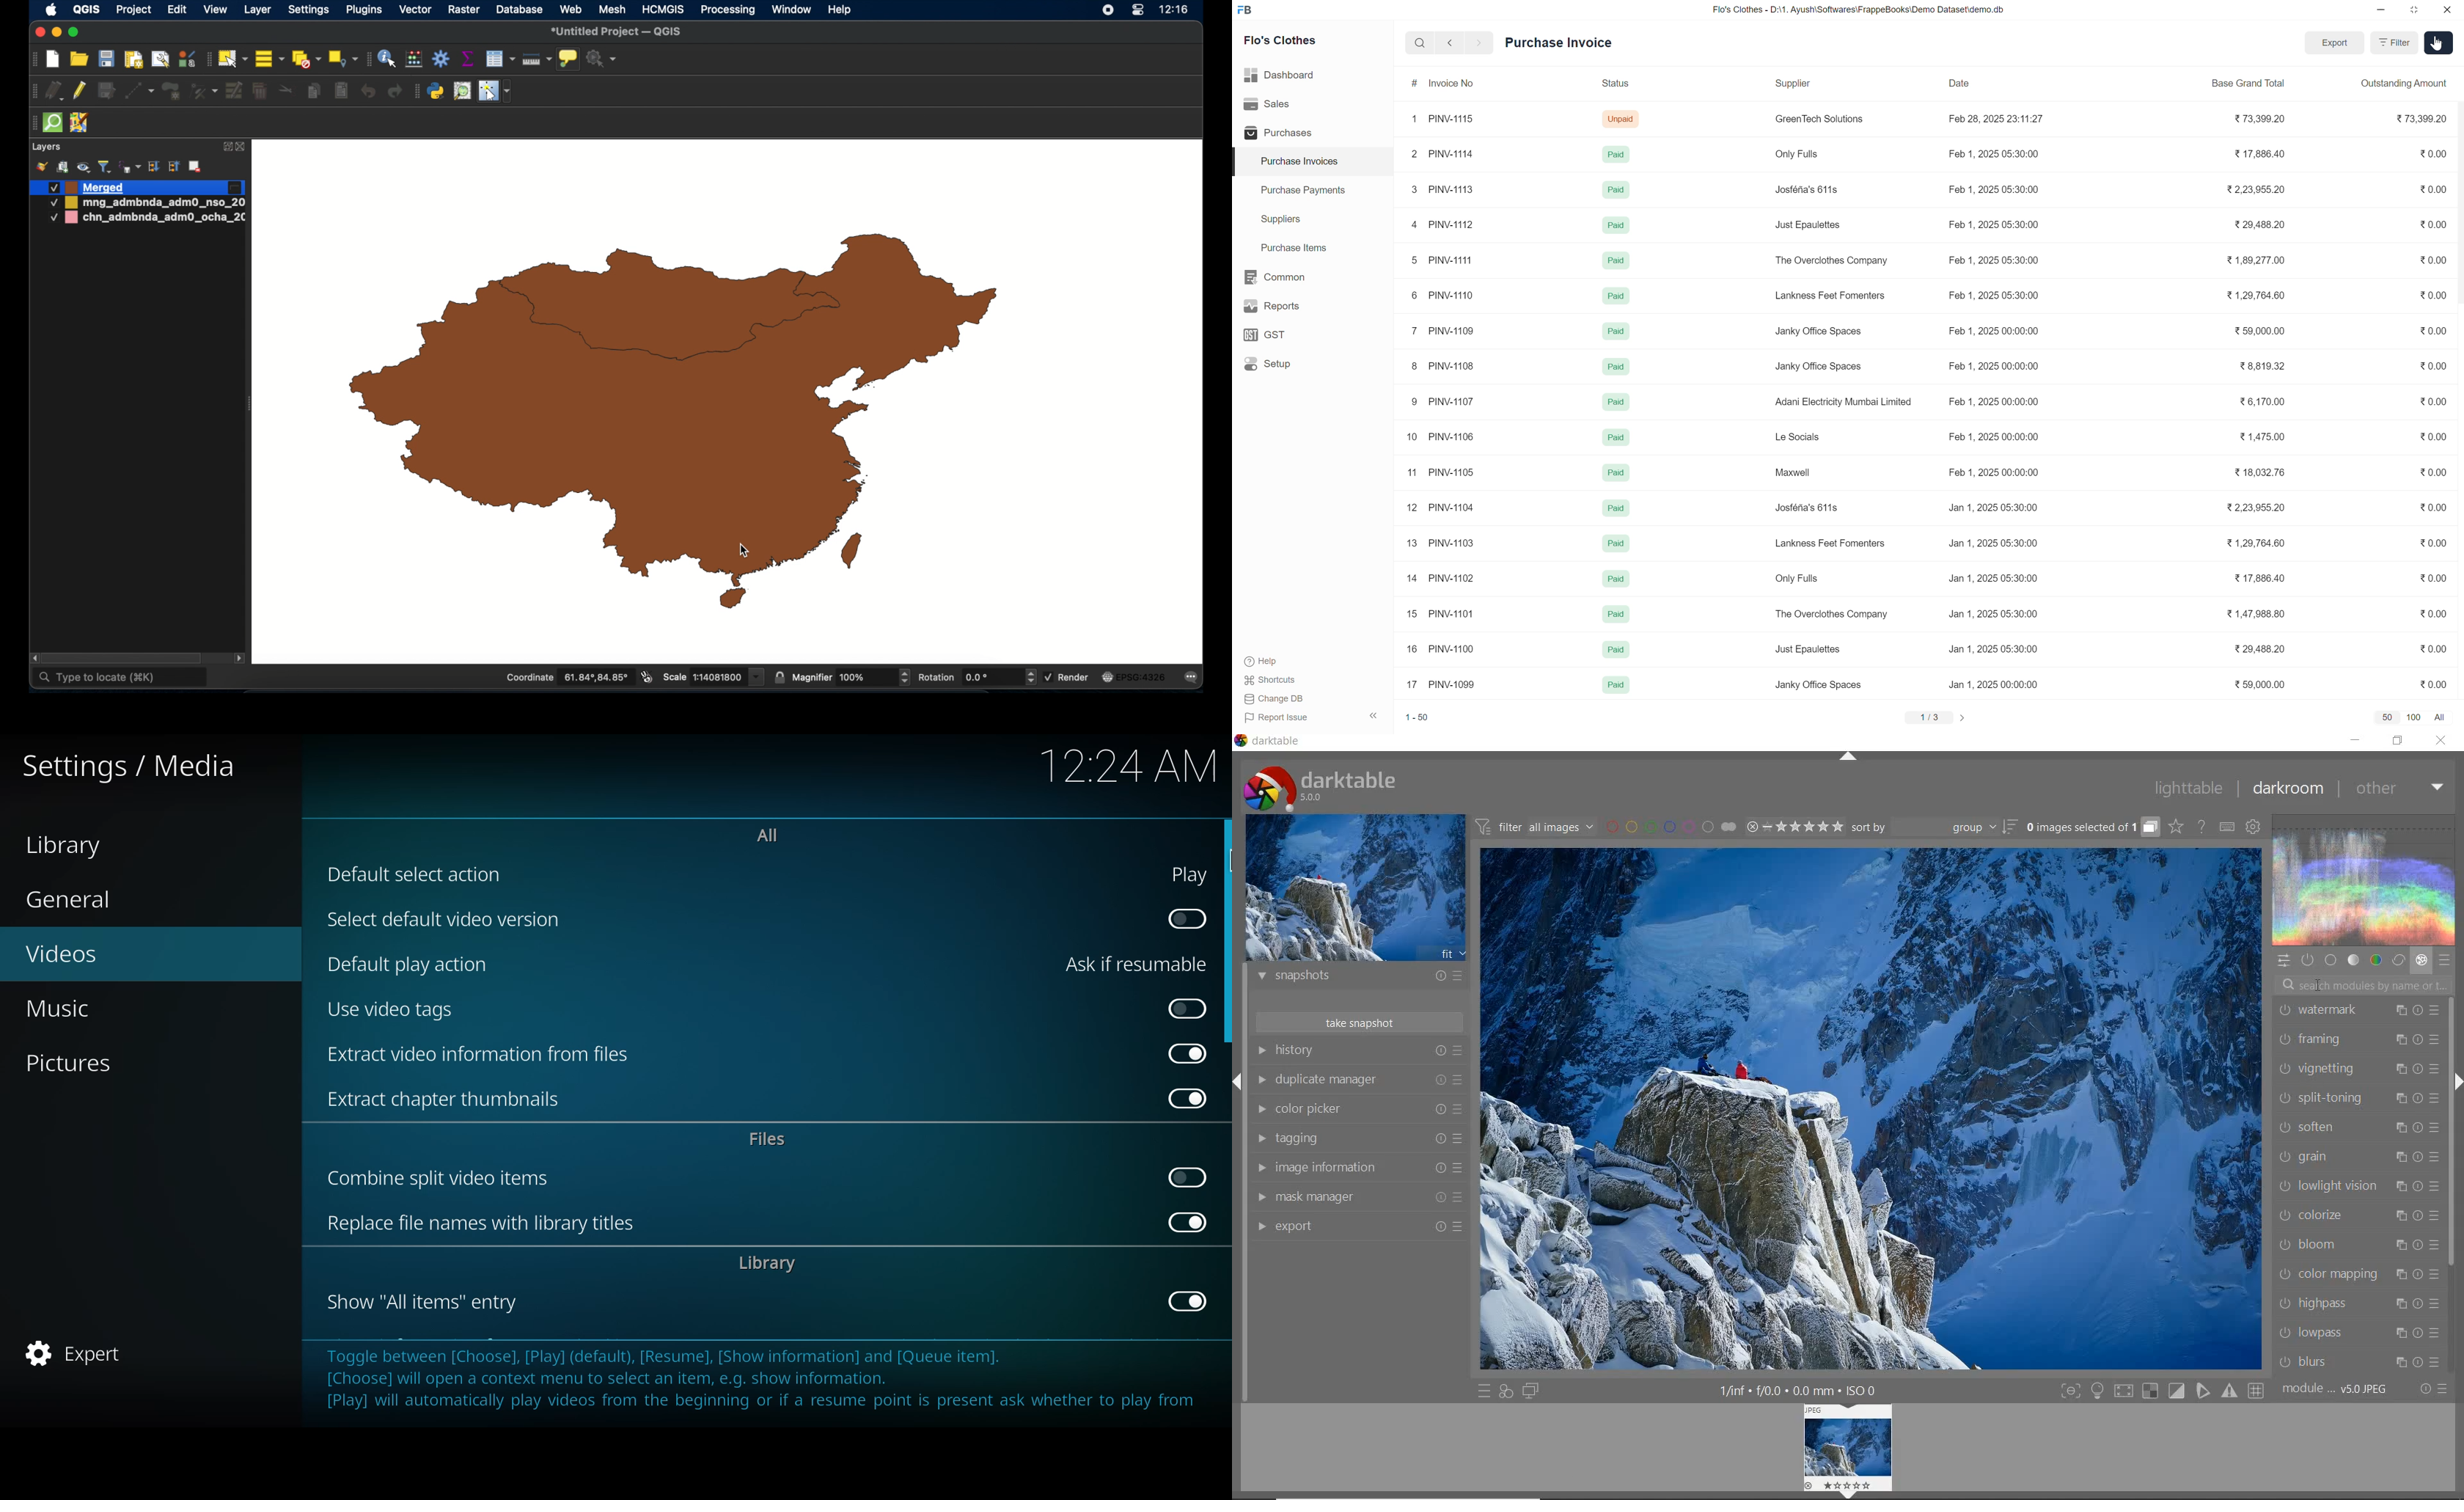  I want to click on Feb 1, 2025 00:00:00, so click(1997, 366).